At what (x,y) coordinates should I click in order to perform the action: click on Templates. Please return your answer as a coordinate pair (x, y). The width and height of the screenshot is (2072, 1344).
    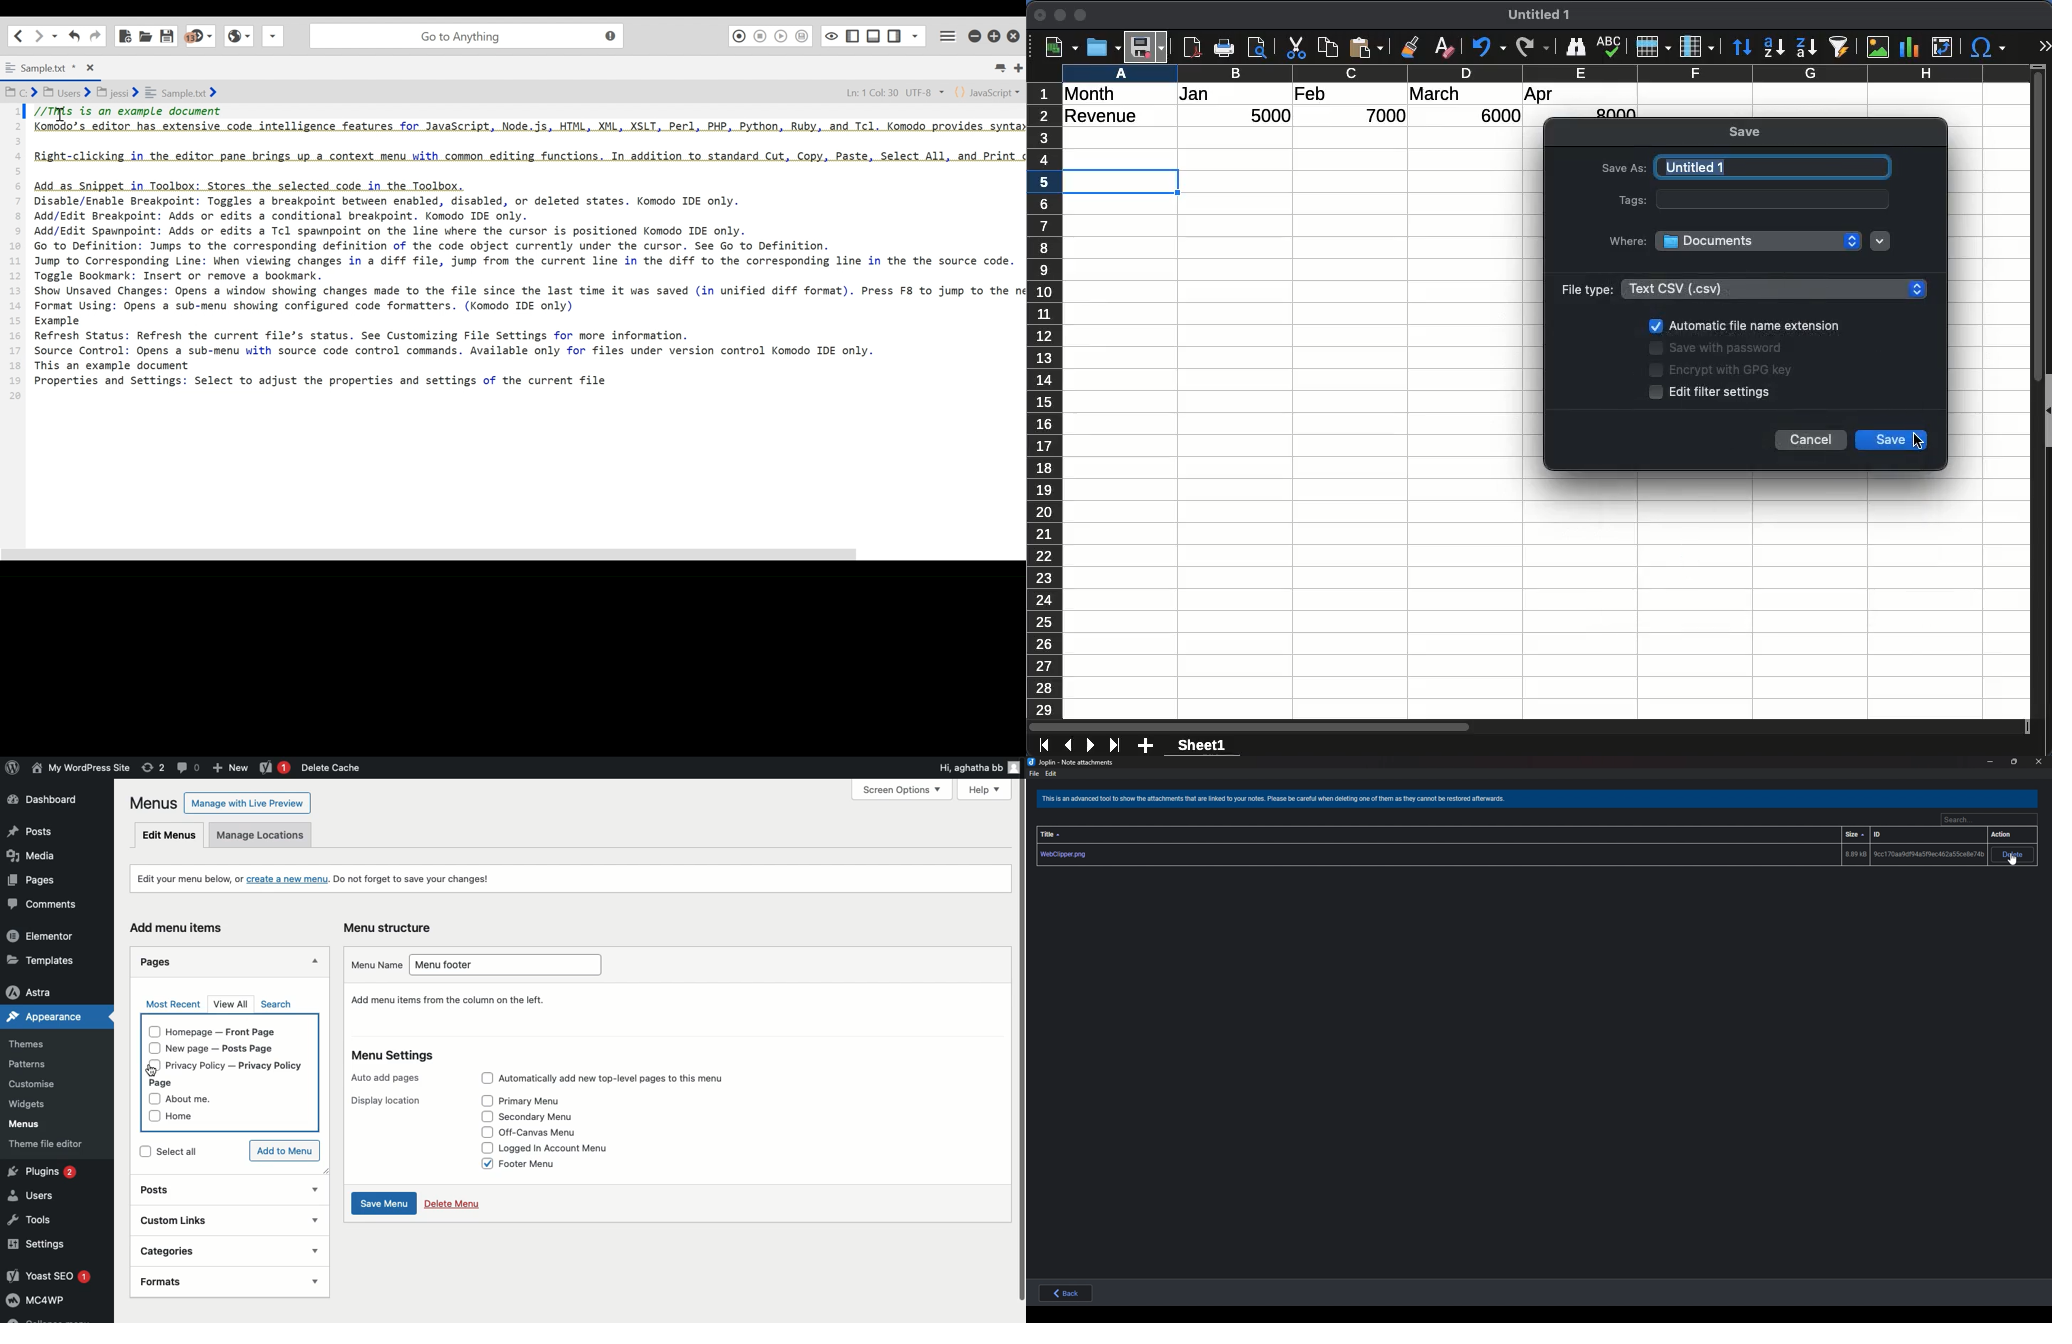
    Looking at the image, I should click on (50, 958).